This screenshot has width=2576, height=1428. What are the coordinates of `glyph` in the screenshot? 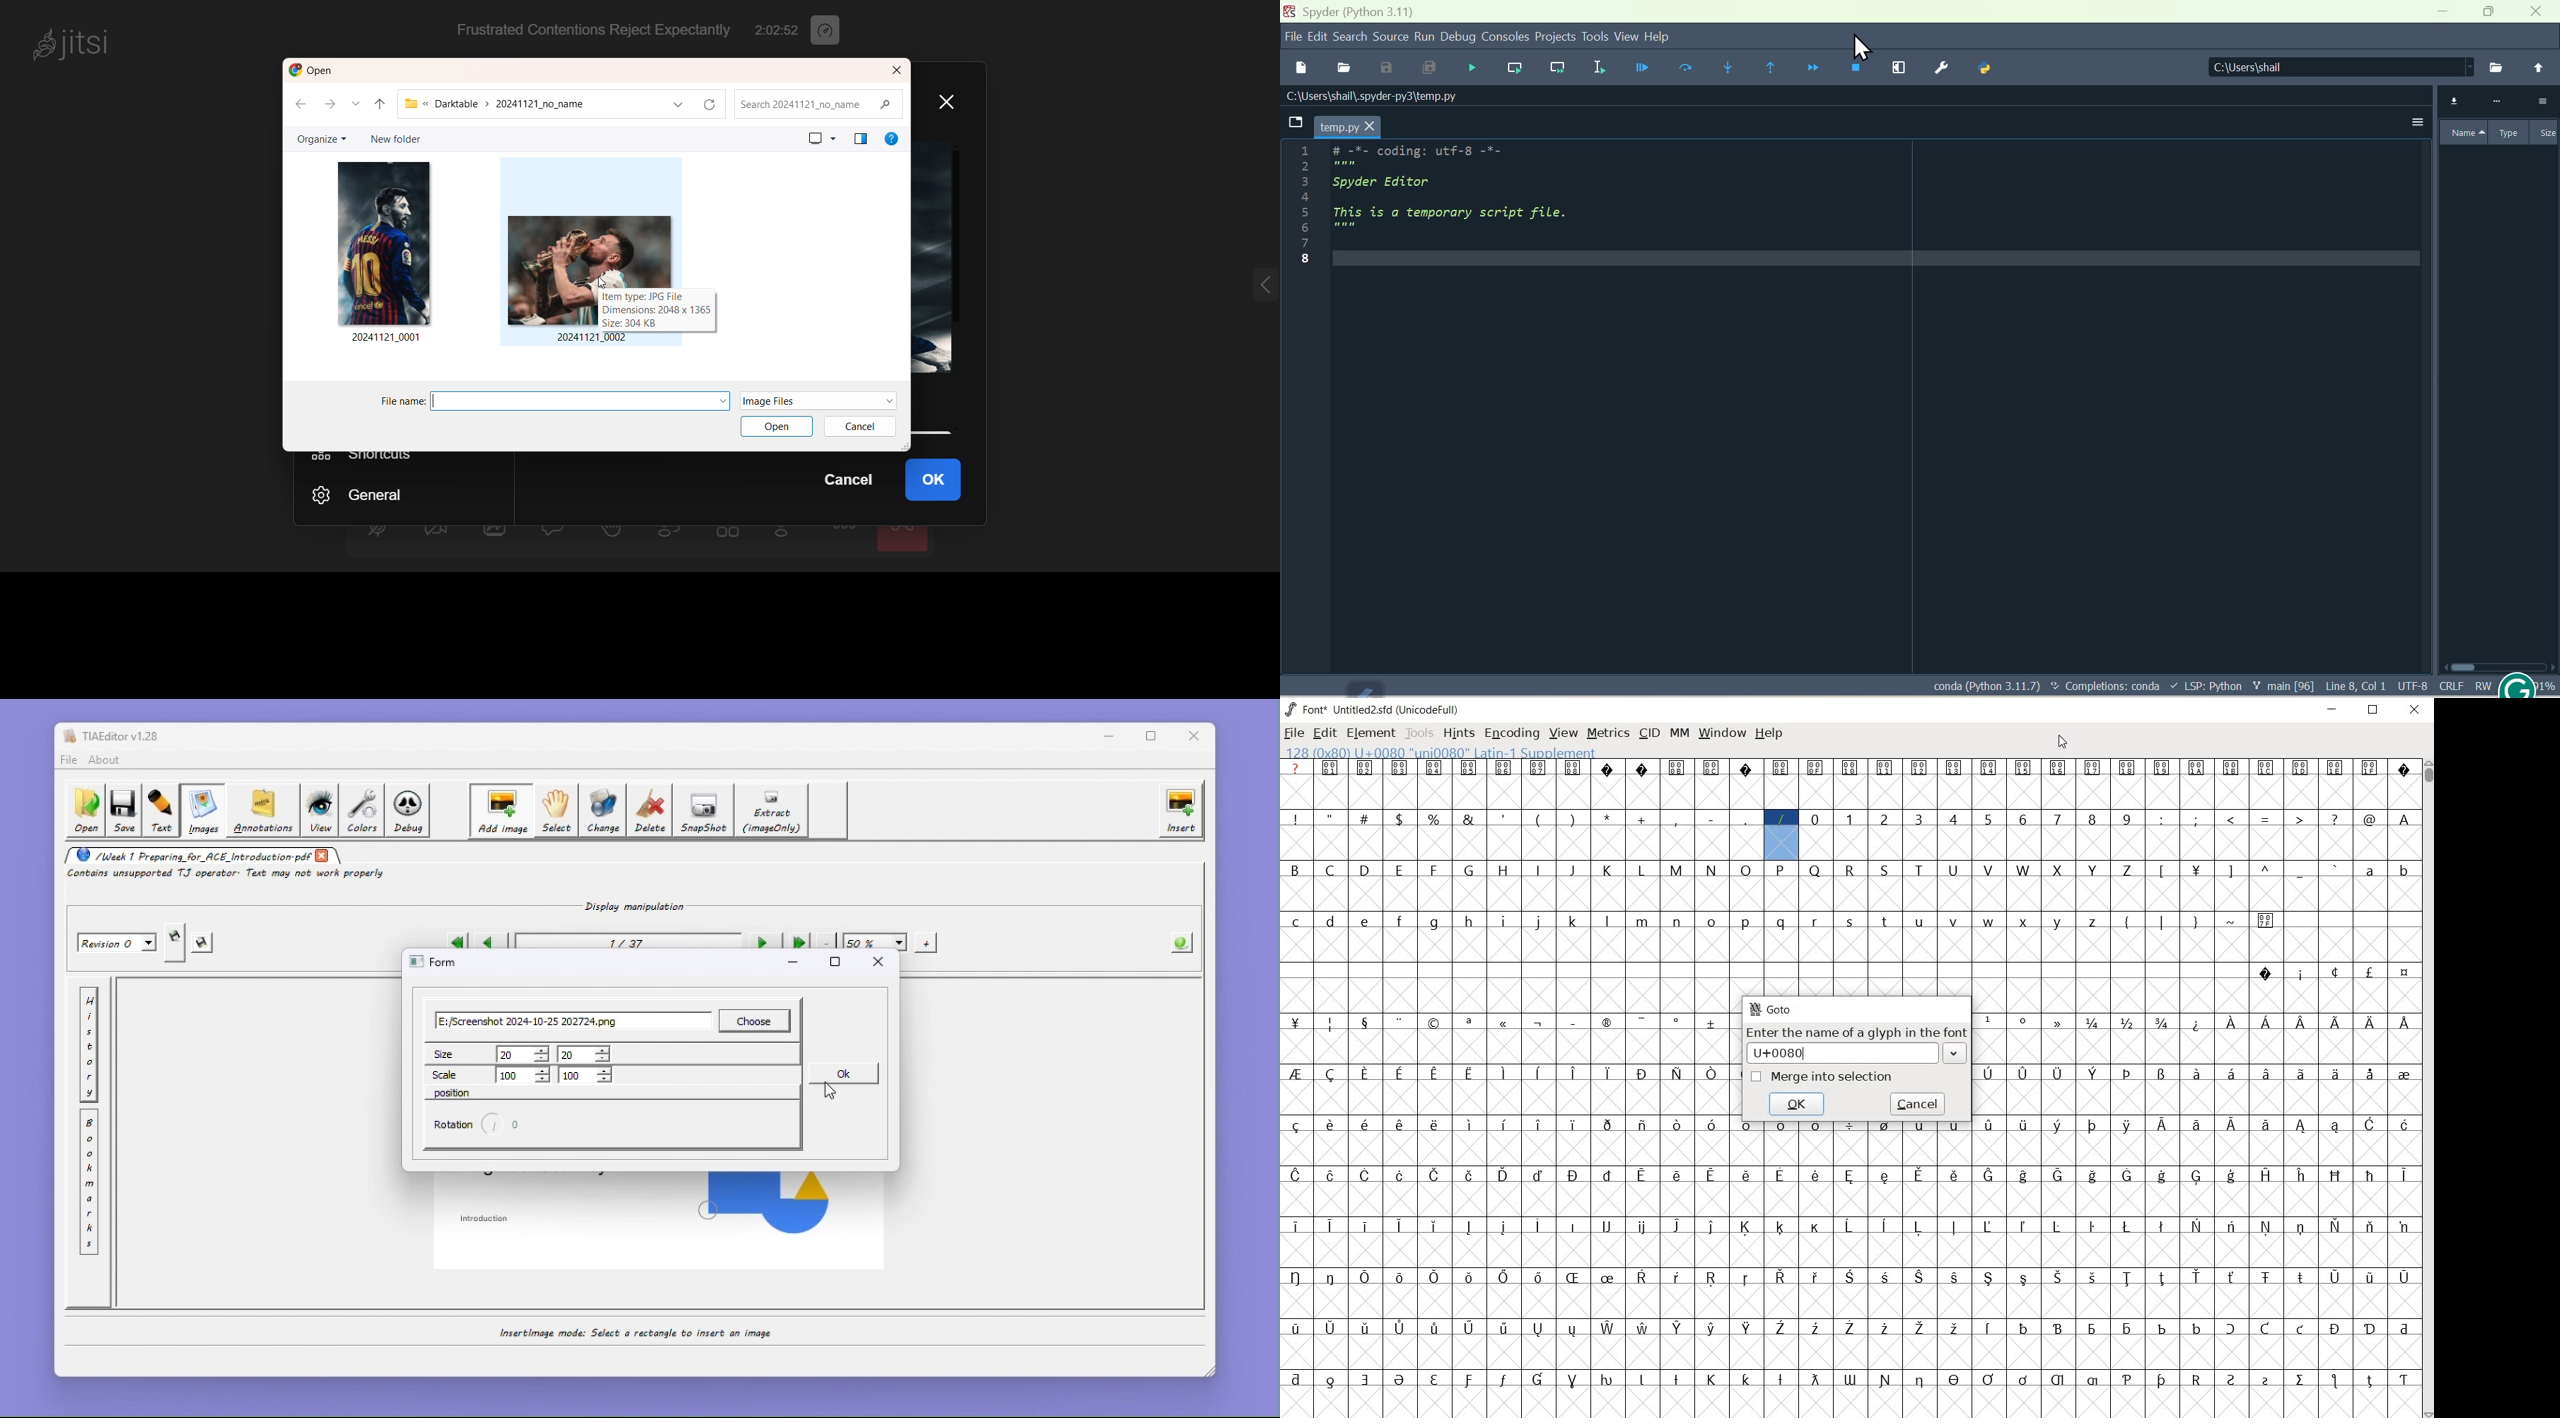 It's located at (2127, 768).